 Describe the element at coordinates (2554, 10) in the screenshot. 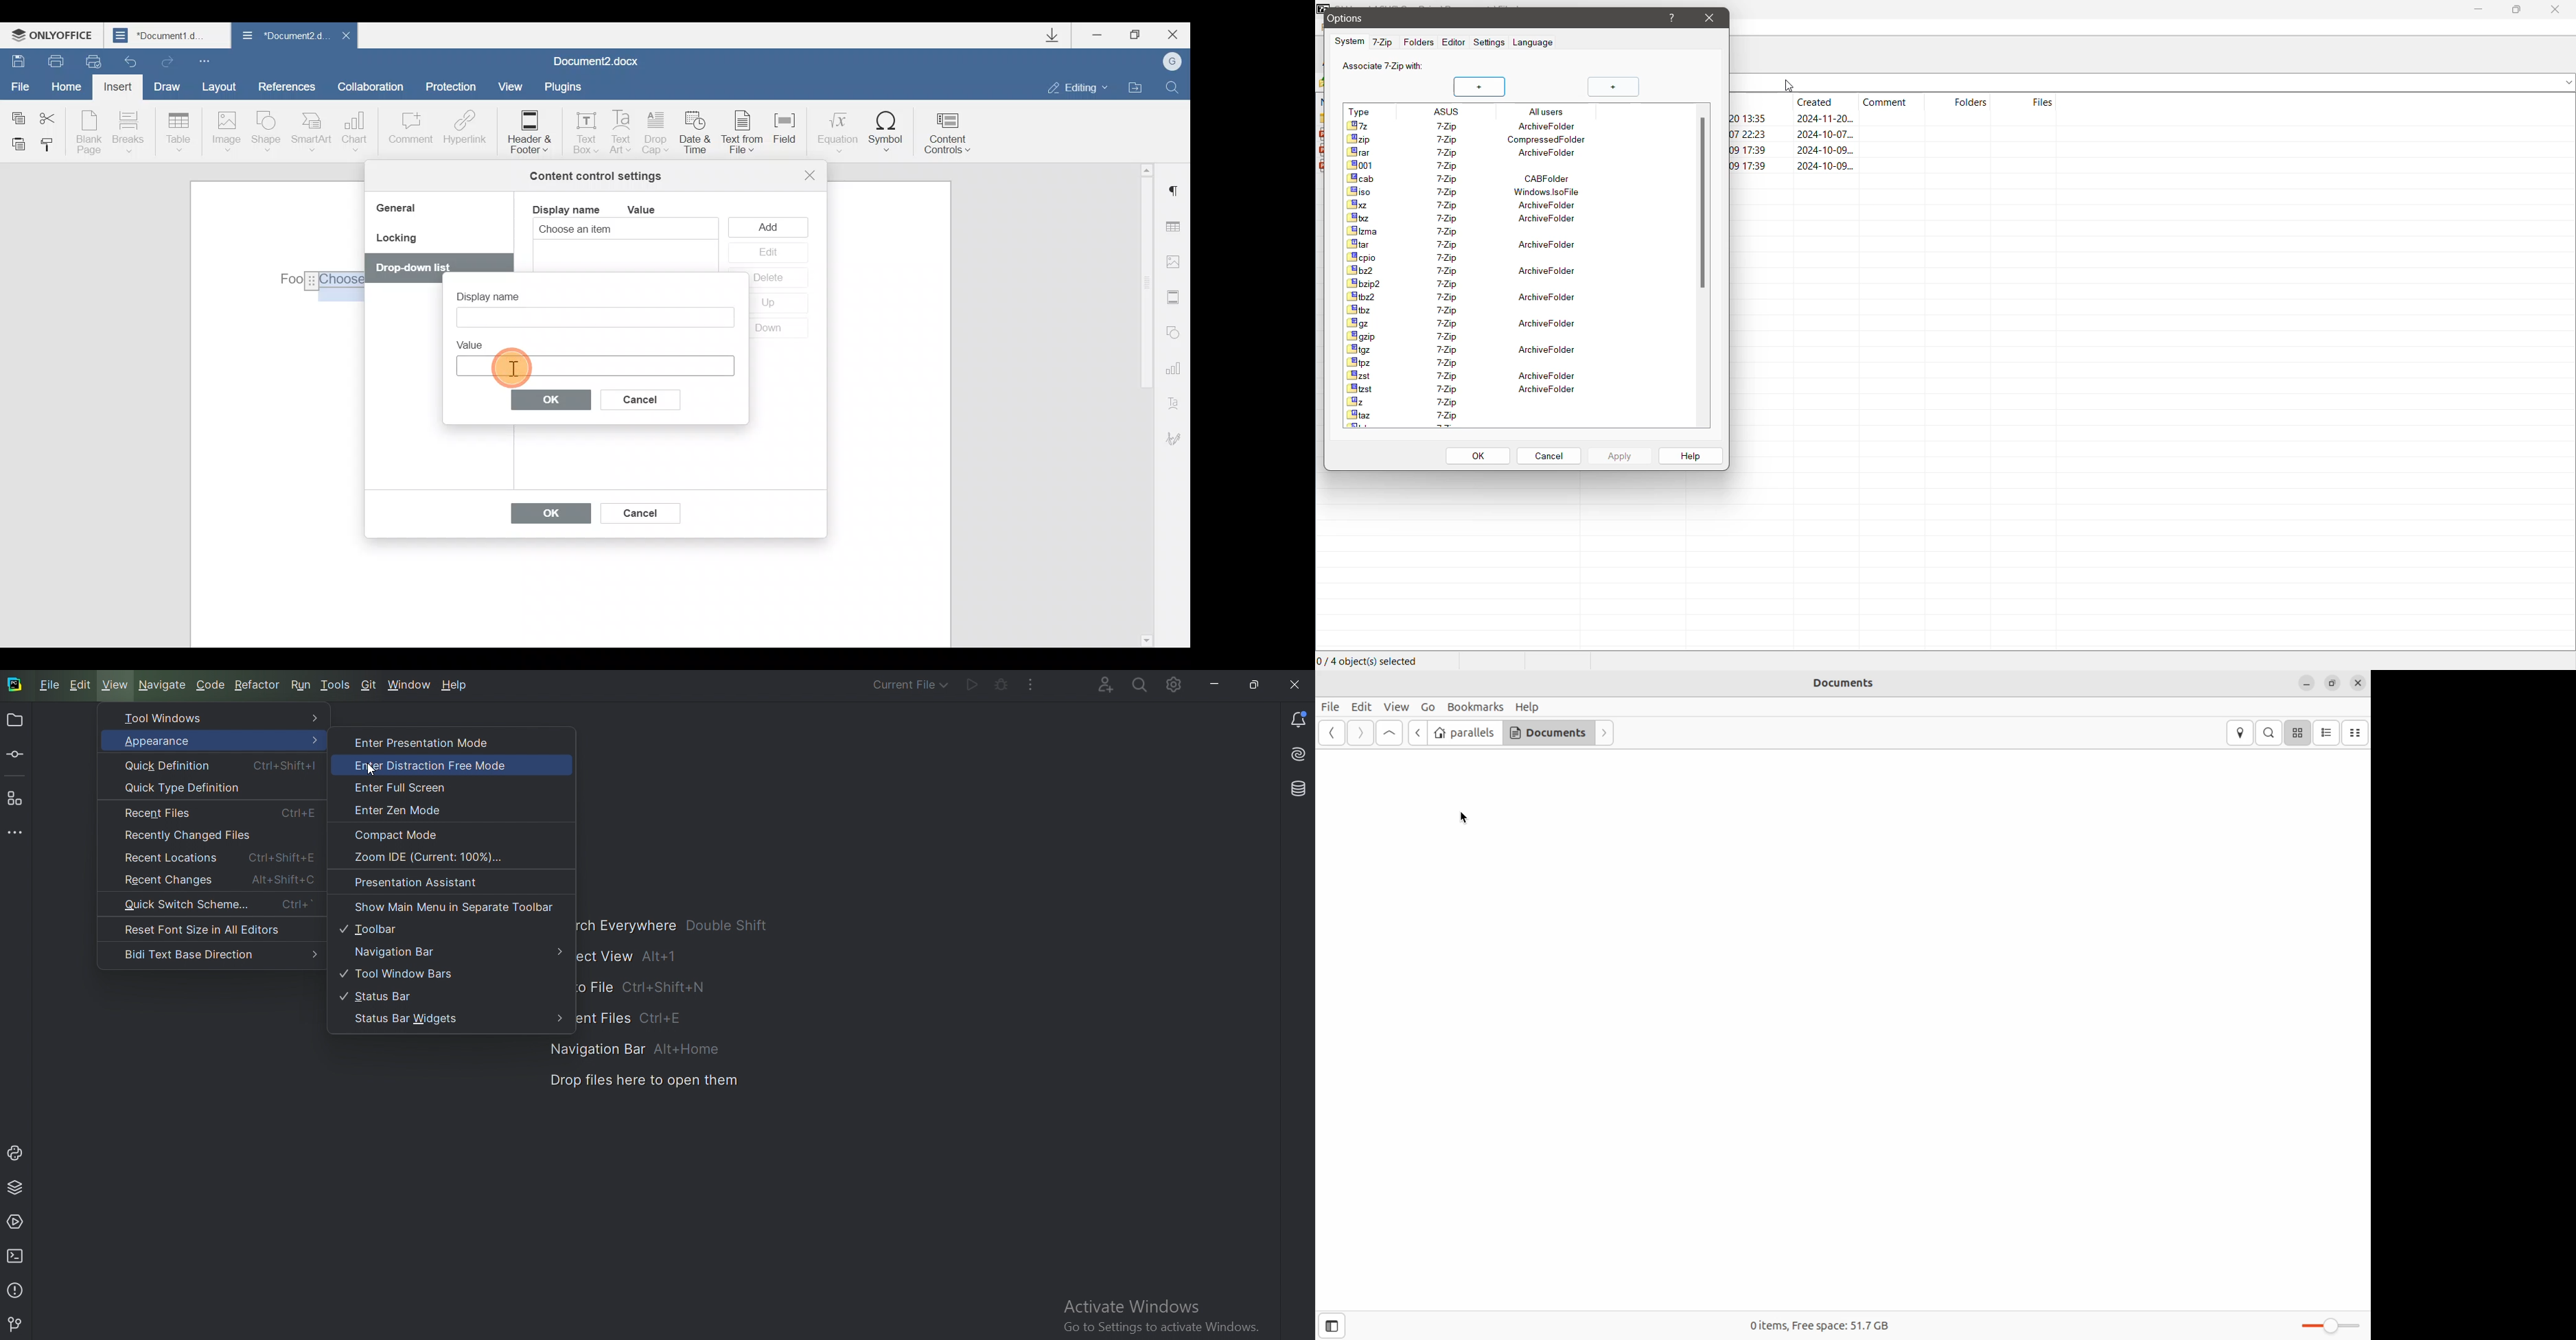

I see `Close` at that location.